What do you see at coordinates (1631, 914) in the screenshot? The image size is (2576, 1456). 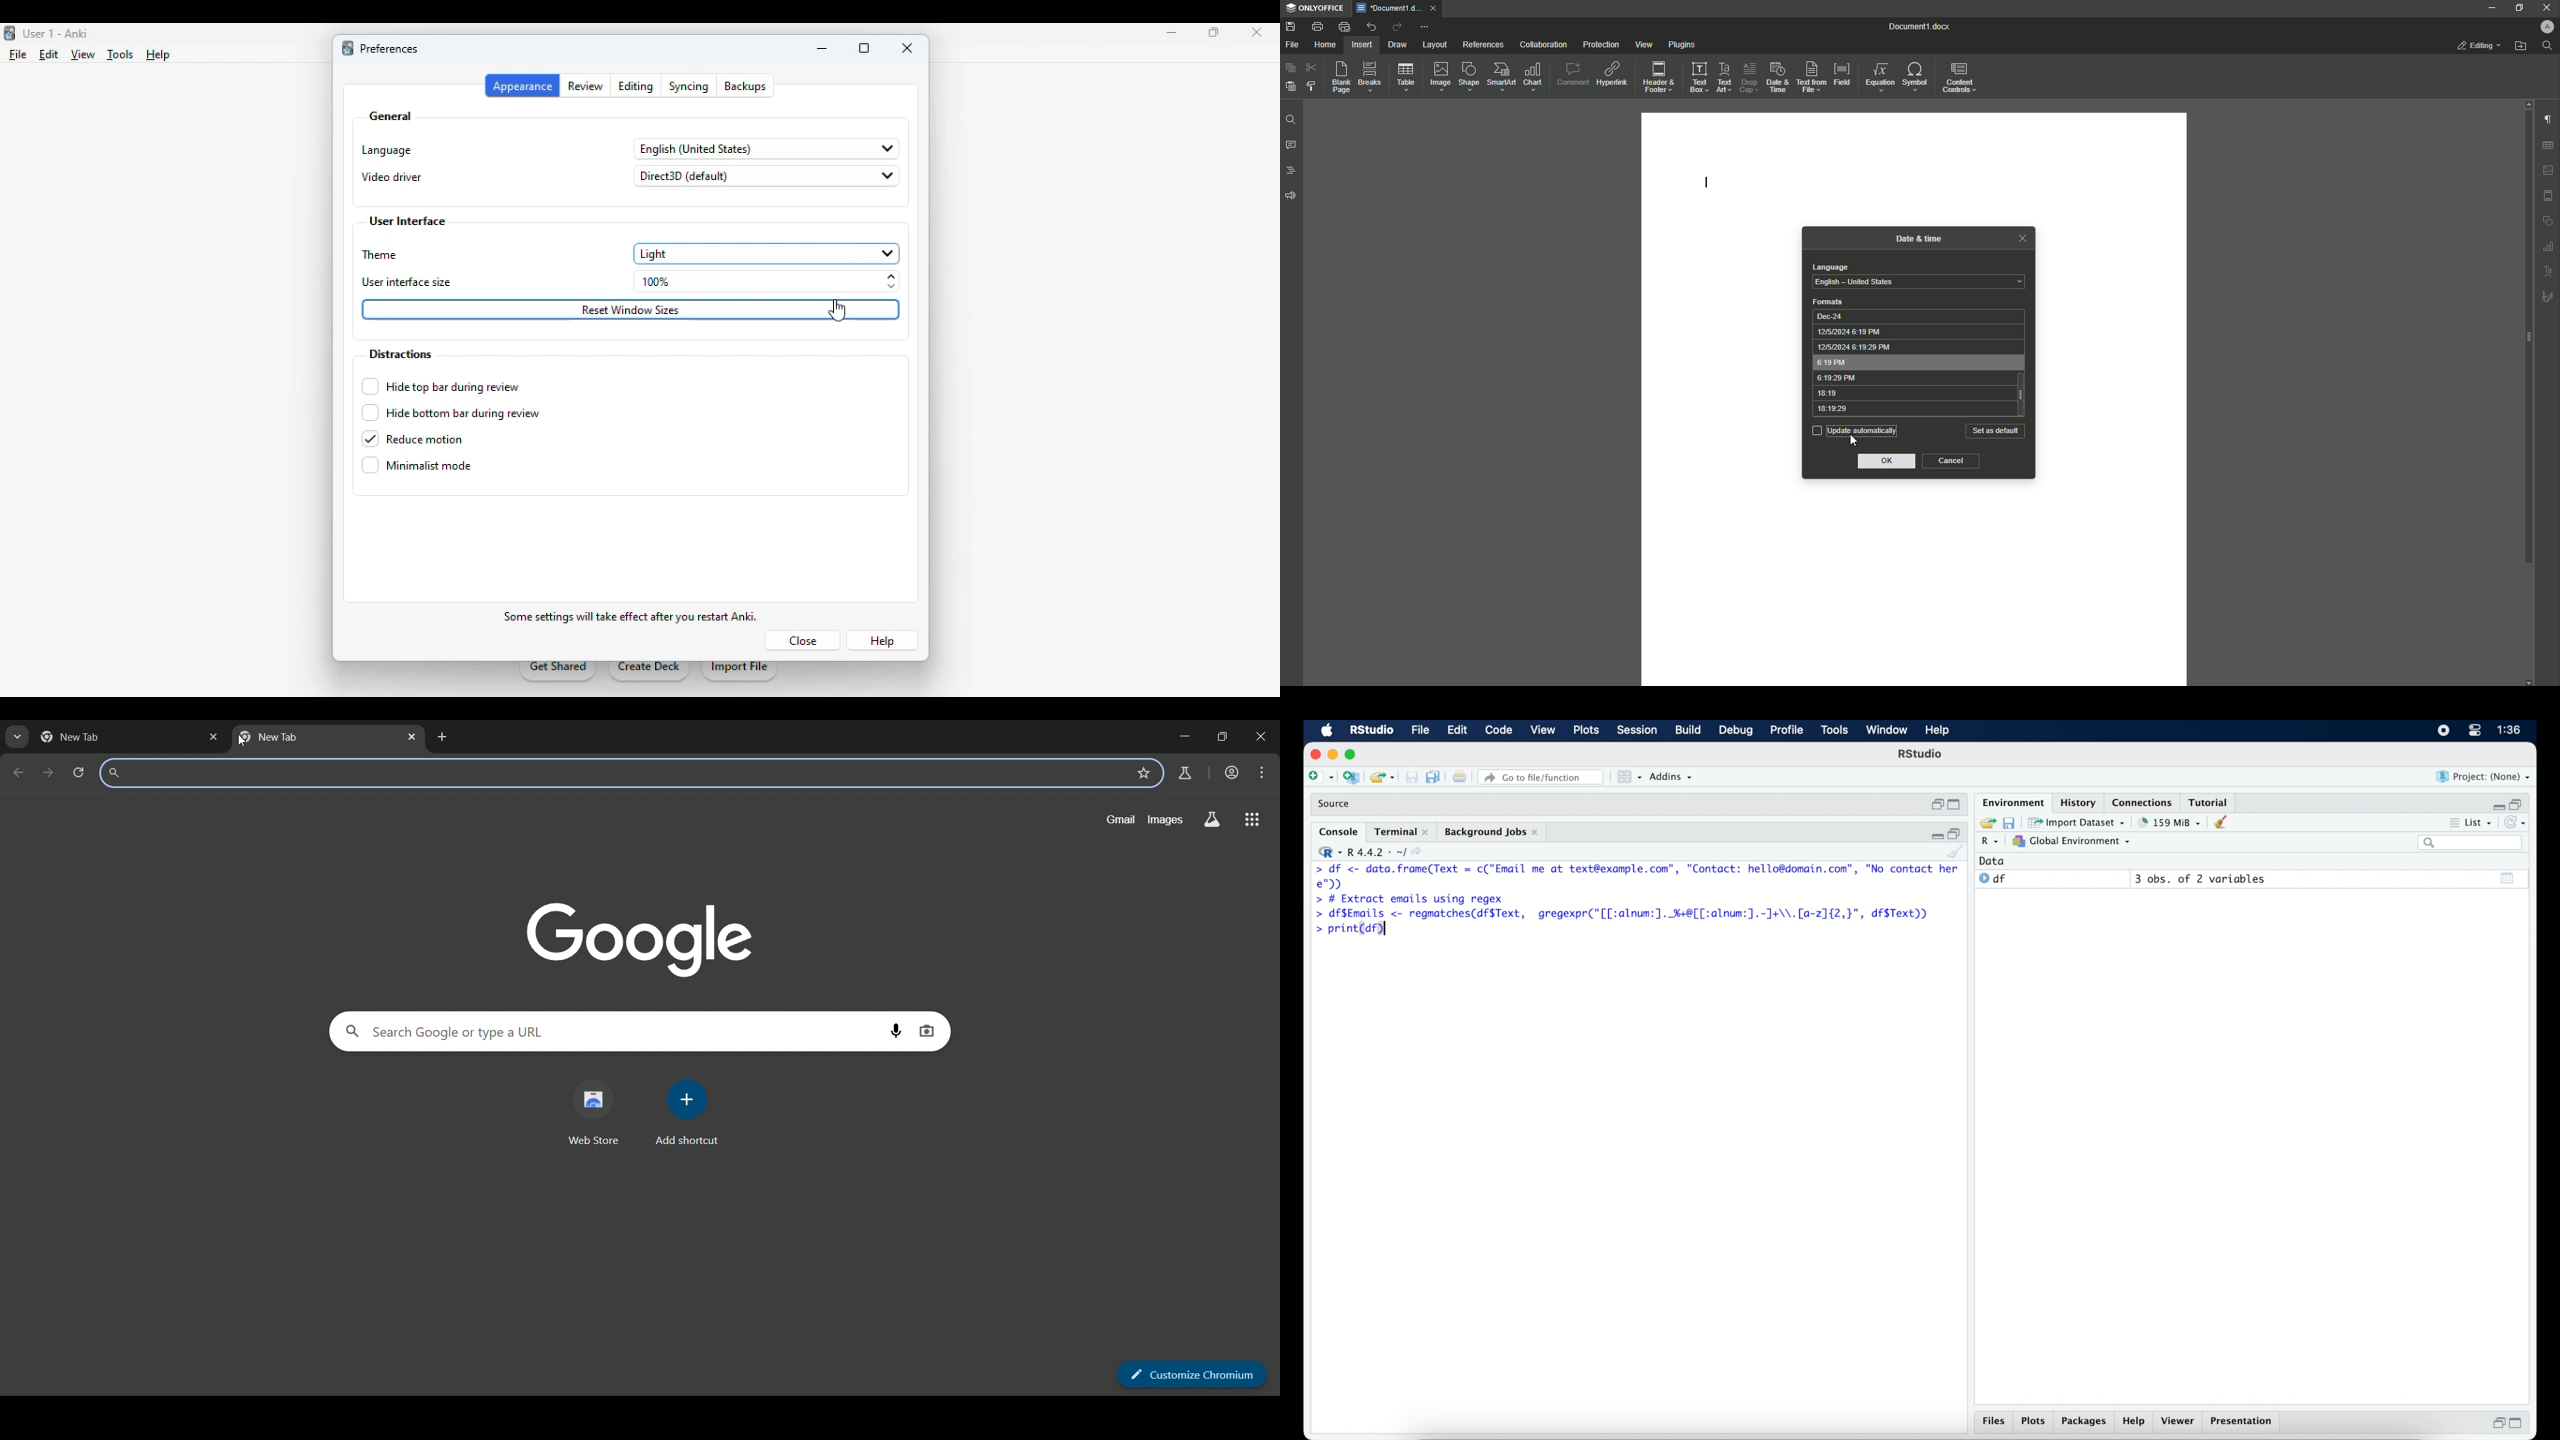 I see `> df$Emails <- regmatches(df$Text, gregexpr("[[:alnum:]. %+8[[:alnum:].-]J+\\.[a-2]{2,}", df$Text))` at bounding box center [1631, 914].